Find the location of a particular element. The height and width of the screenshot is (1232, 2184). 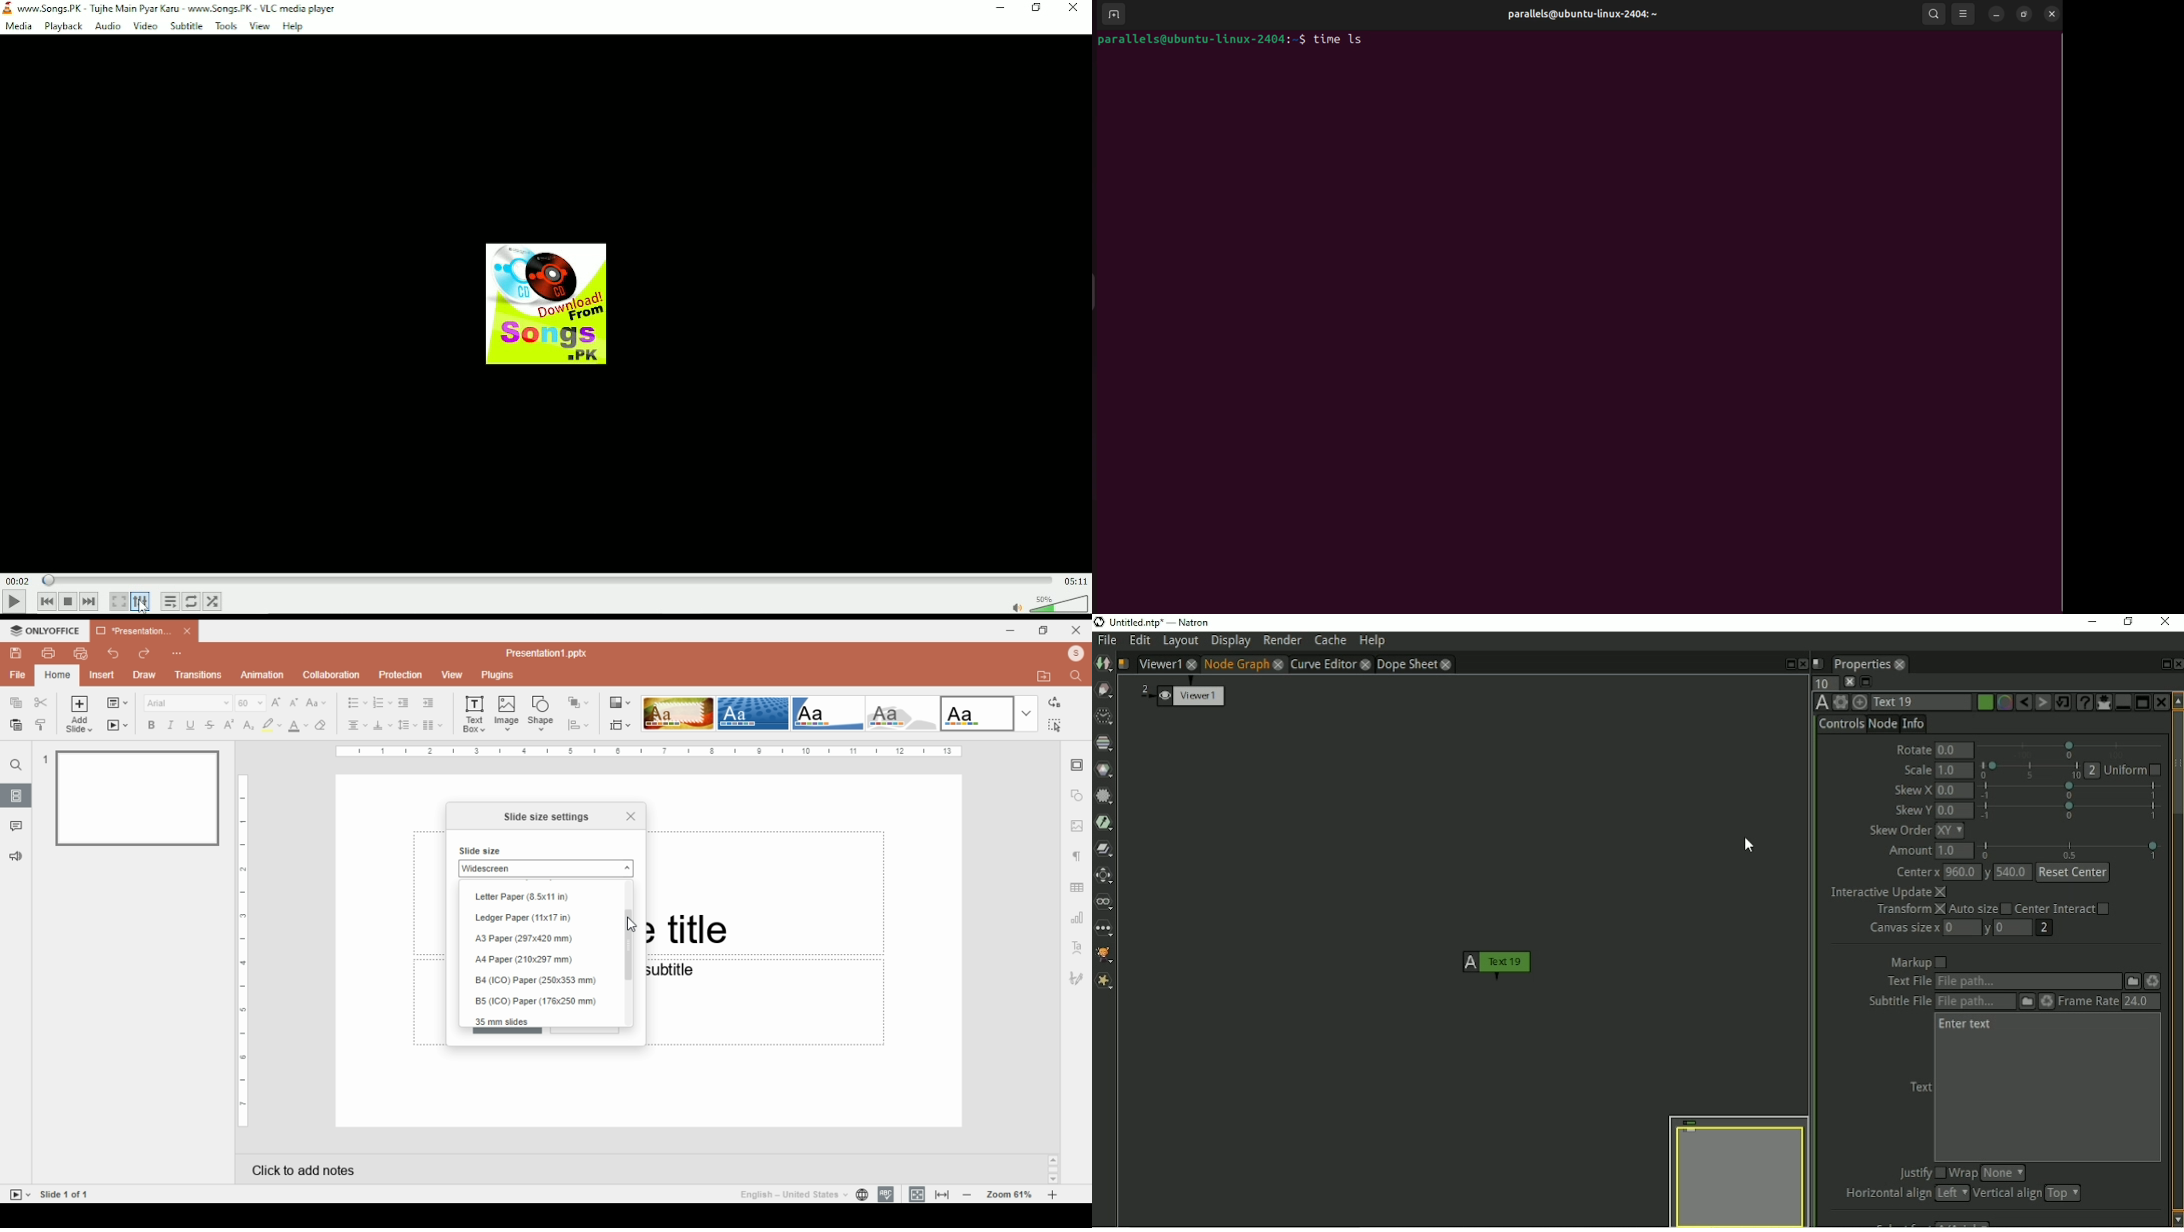

zoom in/zoom out is located at coordinates (1053, 1195).